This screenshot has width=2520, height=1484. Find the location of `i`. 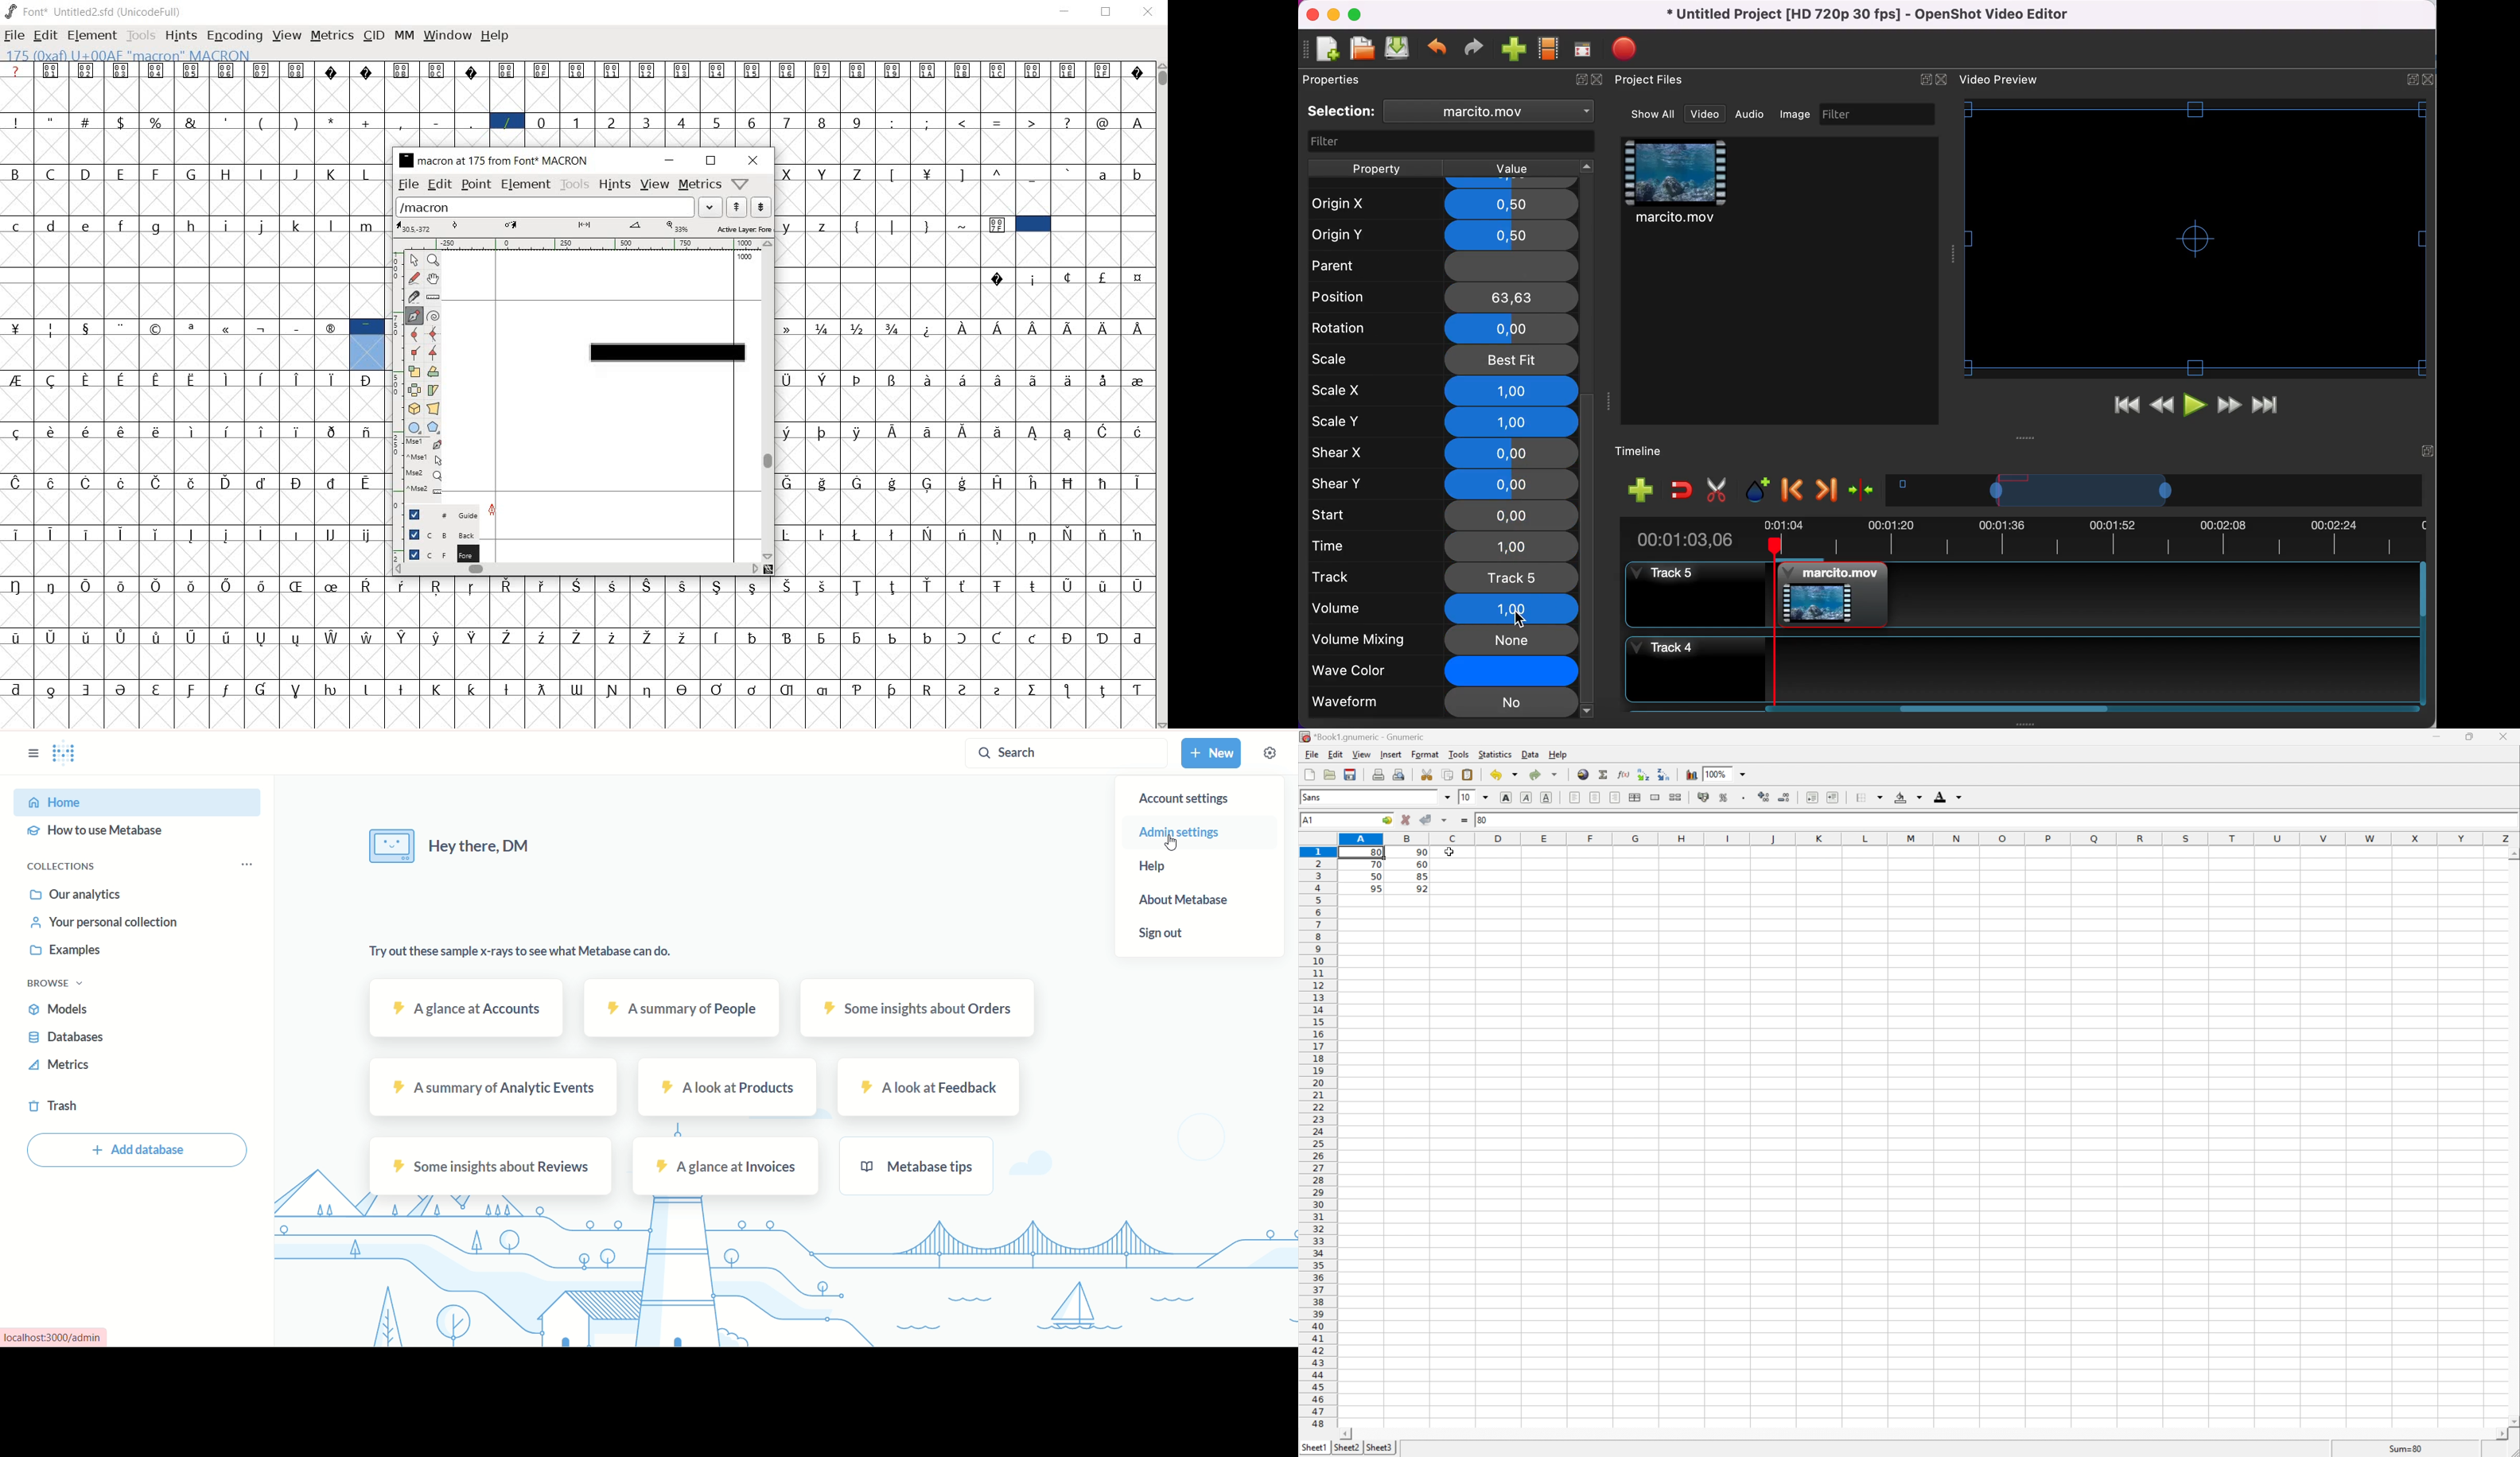

i is located at coordinates (227, 225).